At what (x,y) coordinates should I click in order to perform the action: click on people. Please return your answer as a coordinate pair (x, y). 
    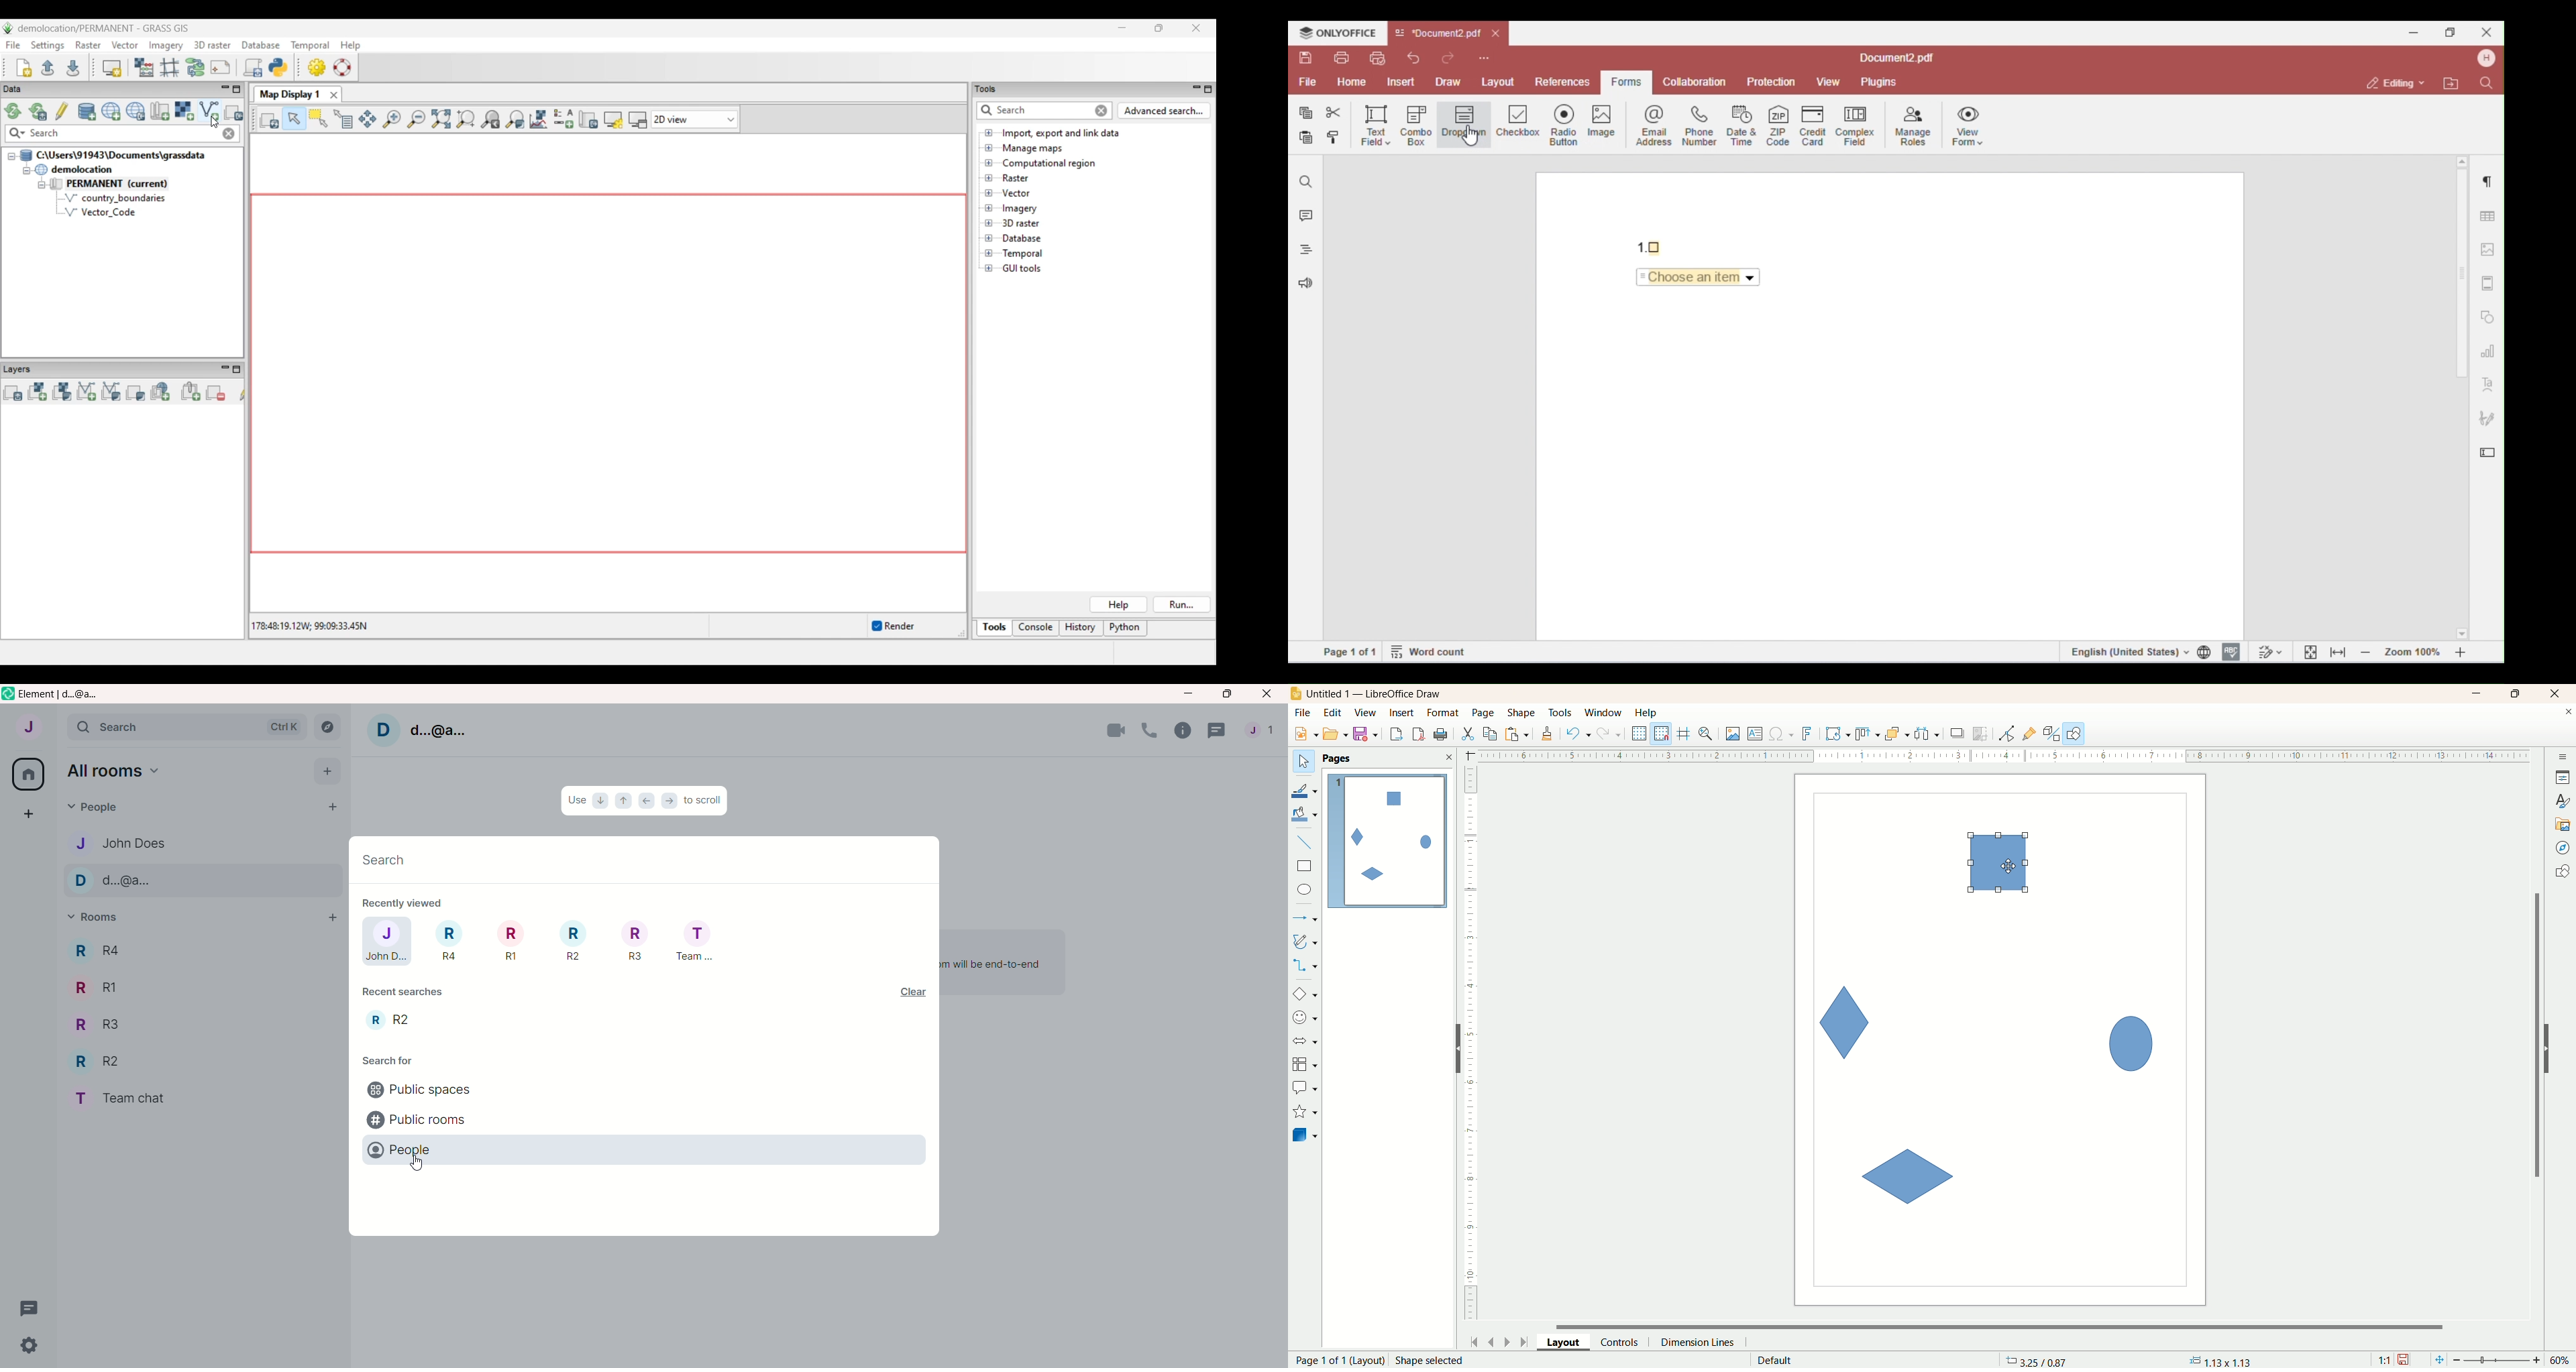
    Looking at the image, I should click on (92, 809).